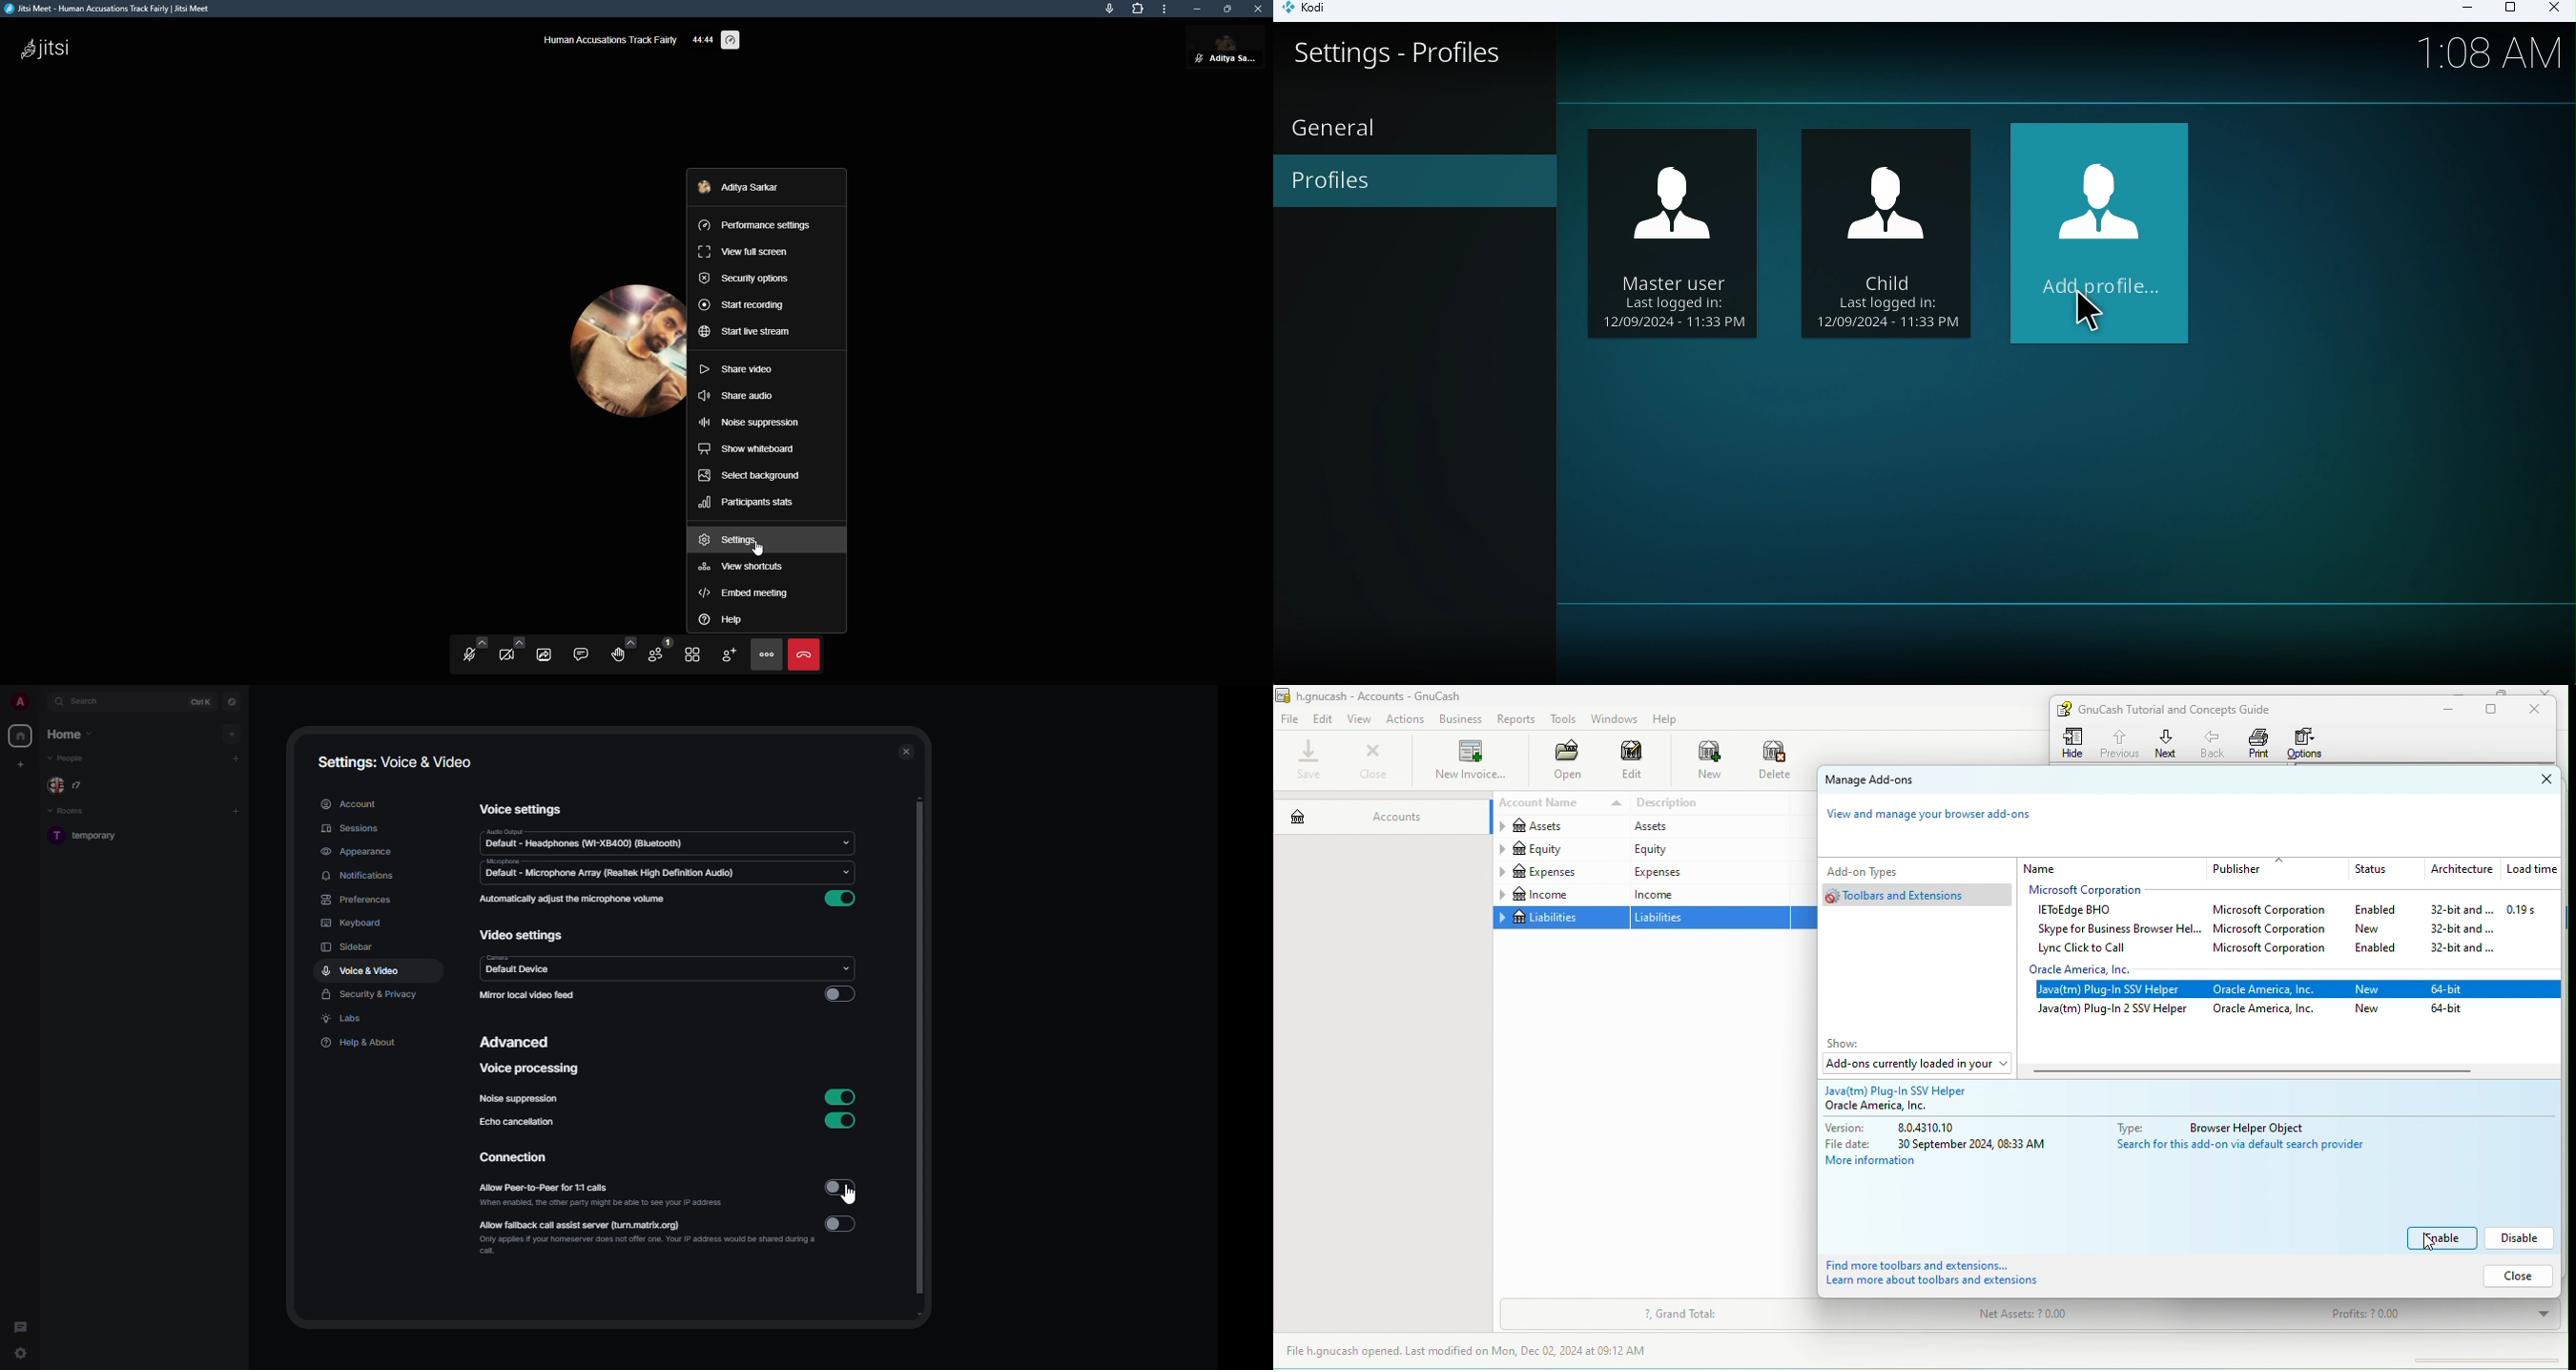 The width and height of the screenshot is (2576, 1372). I want to click on actions, so click(1409, 719).